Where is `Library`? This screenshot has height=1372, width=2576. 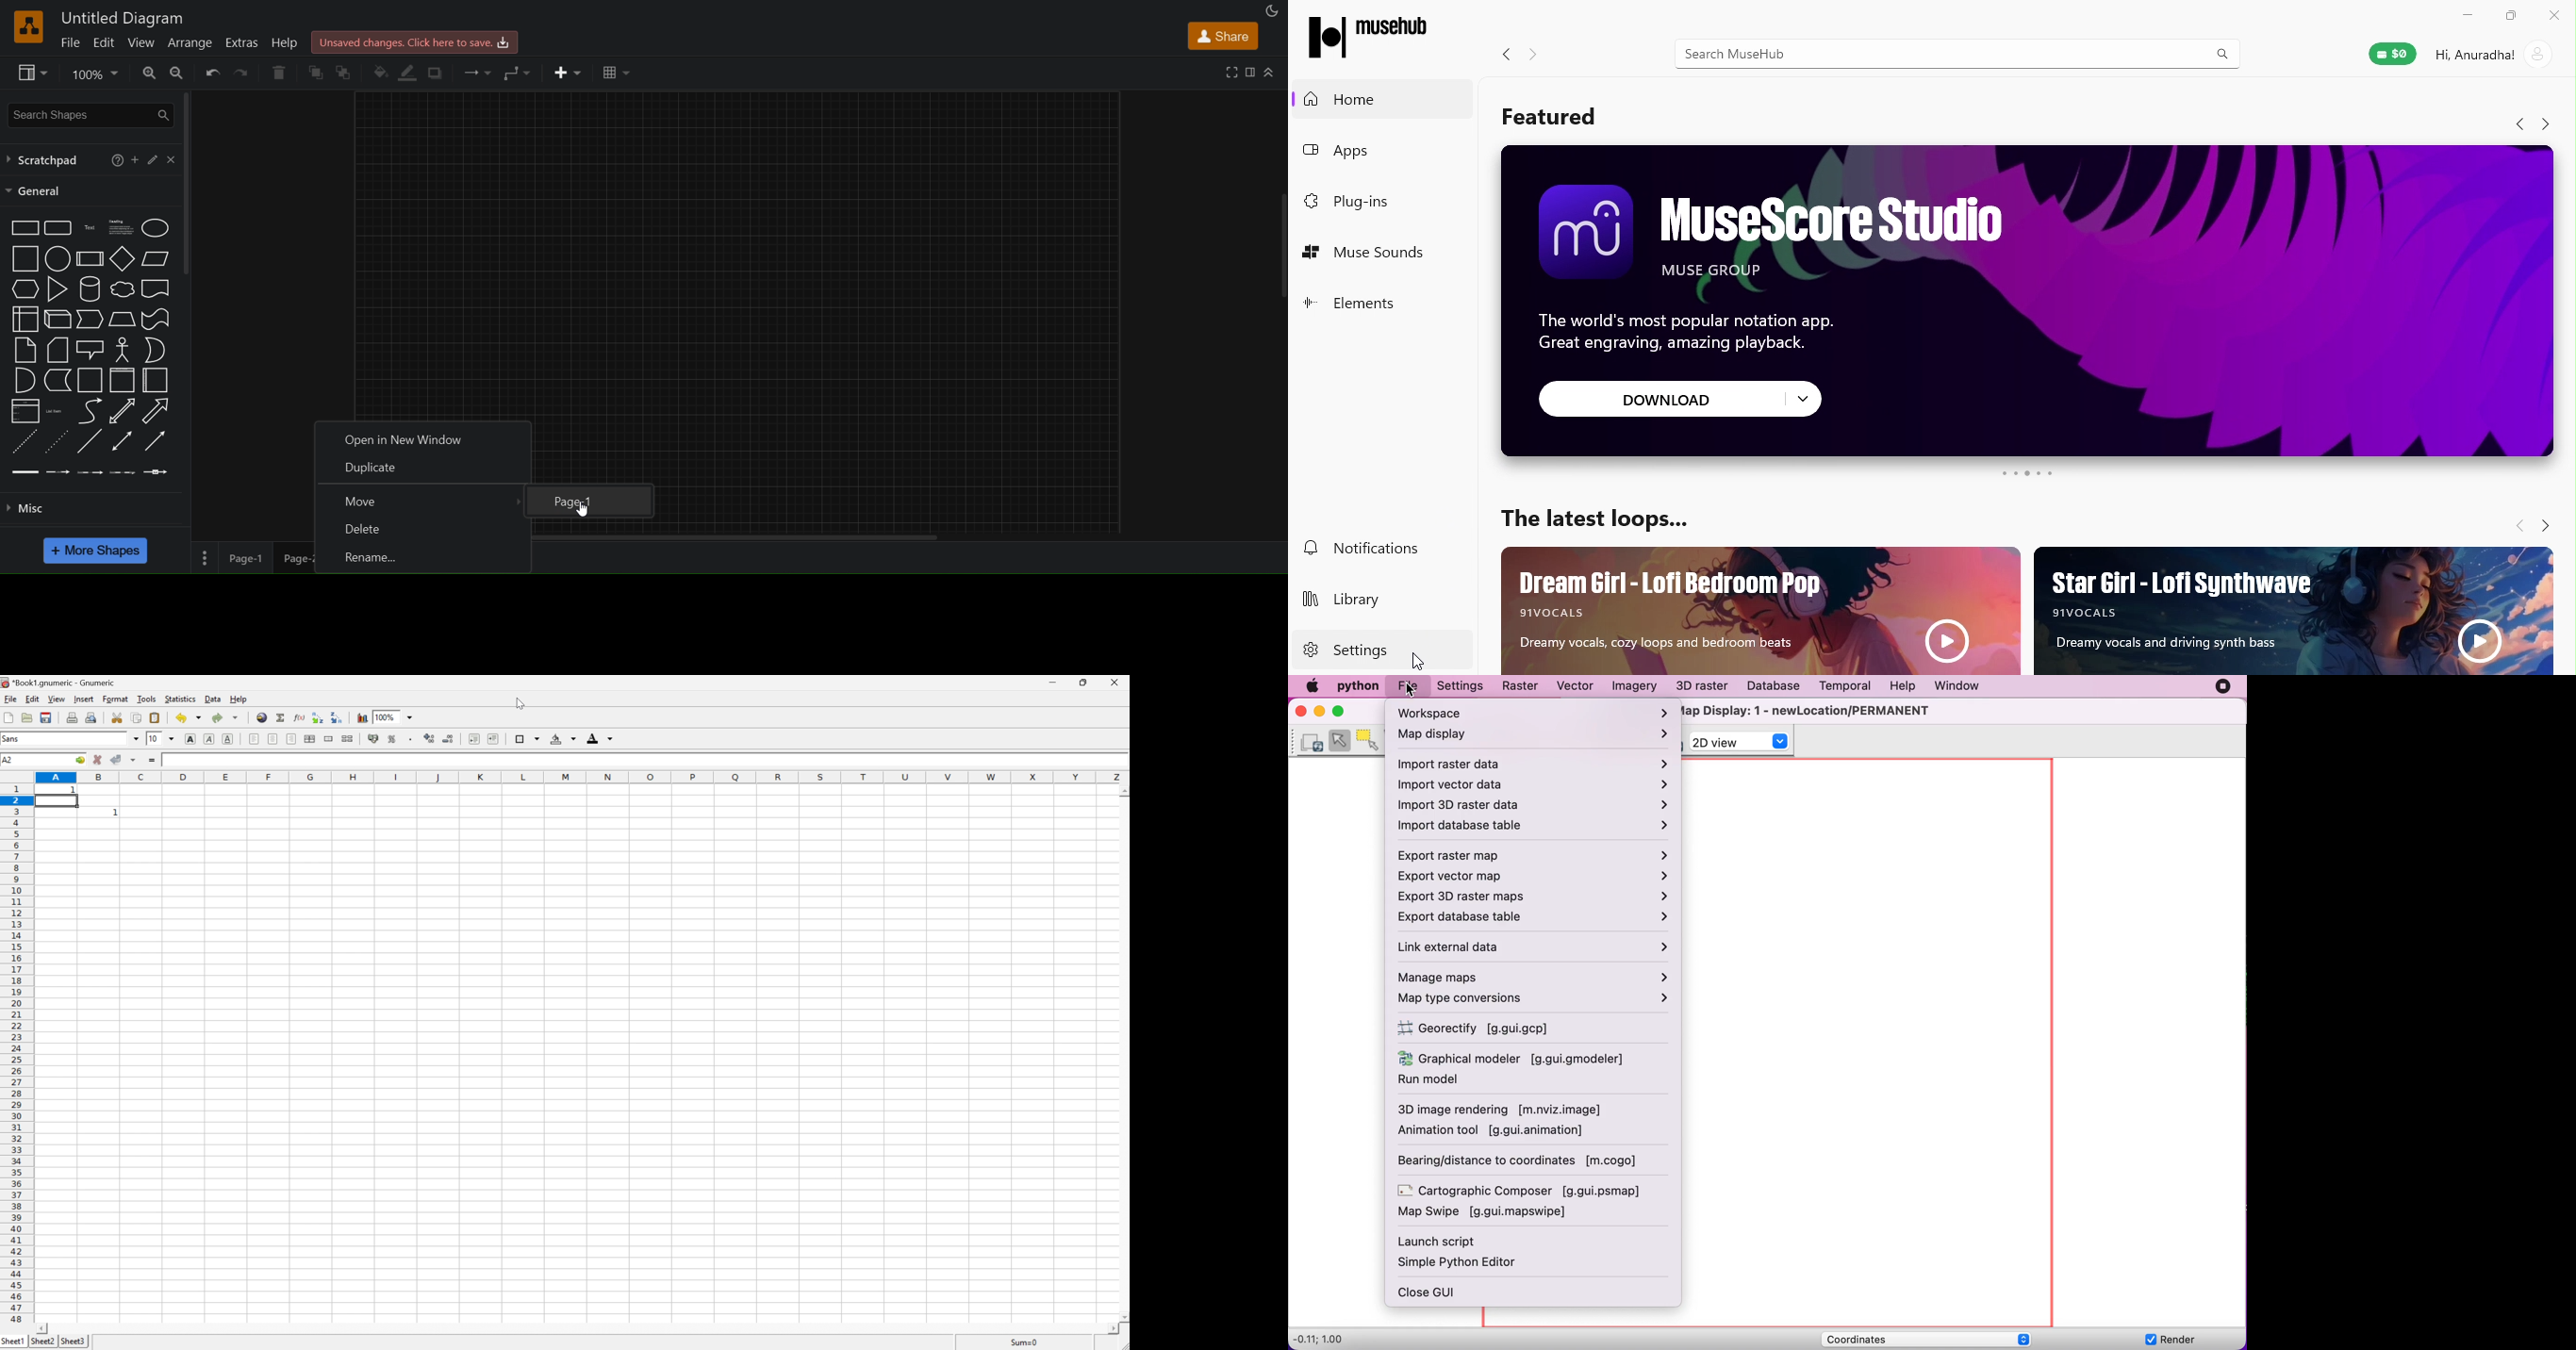
Library is located at coordinates (1350, 604).